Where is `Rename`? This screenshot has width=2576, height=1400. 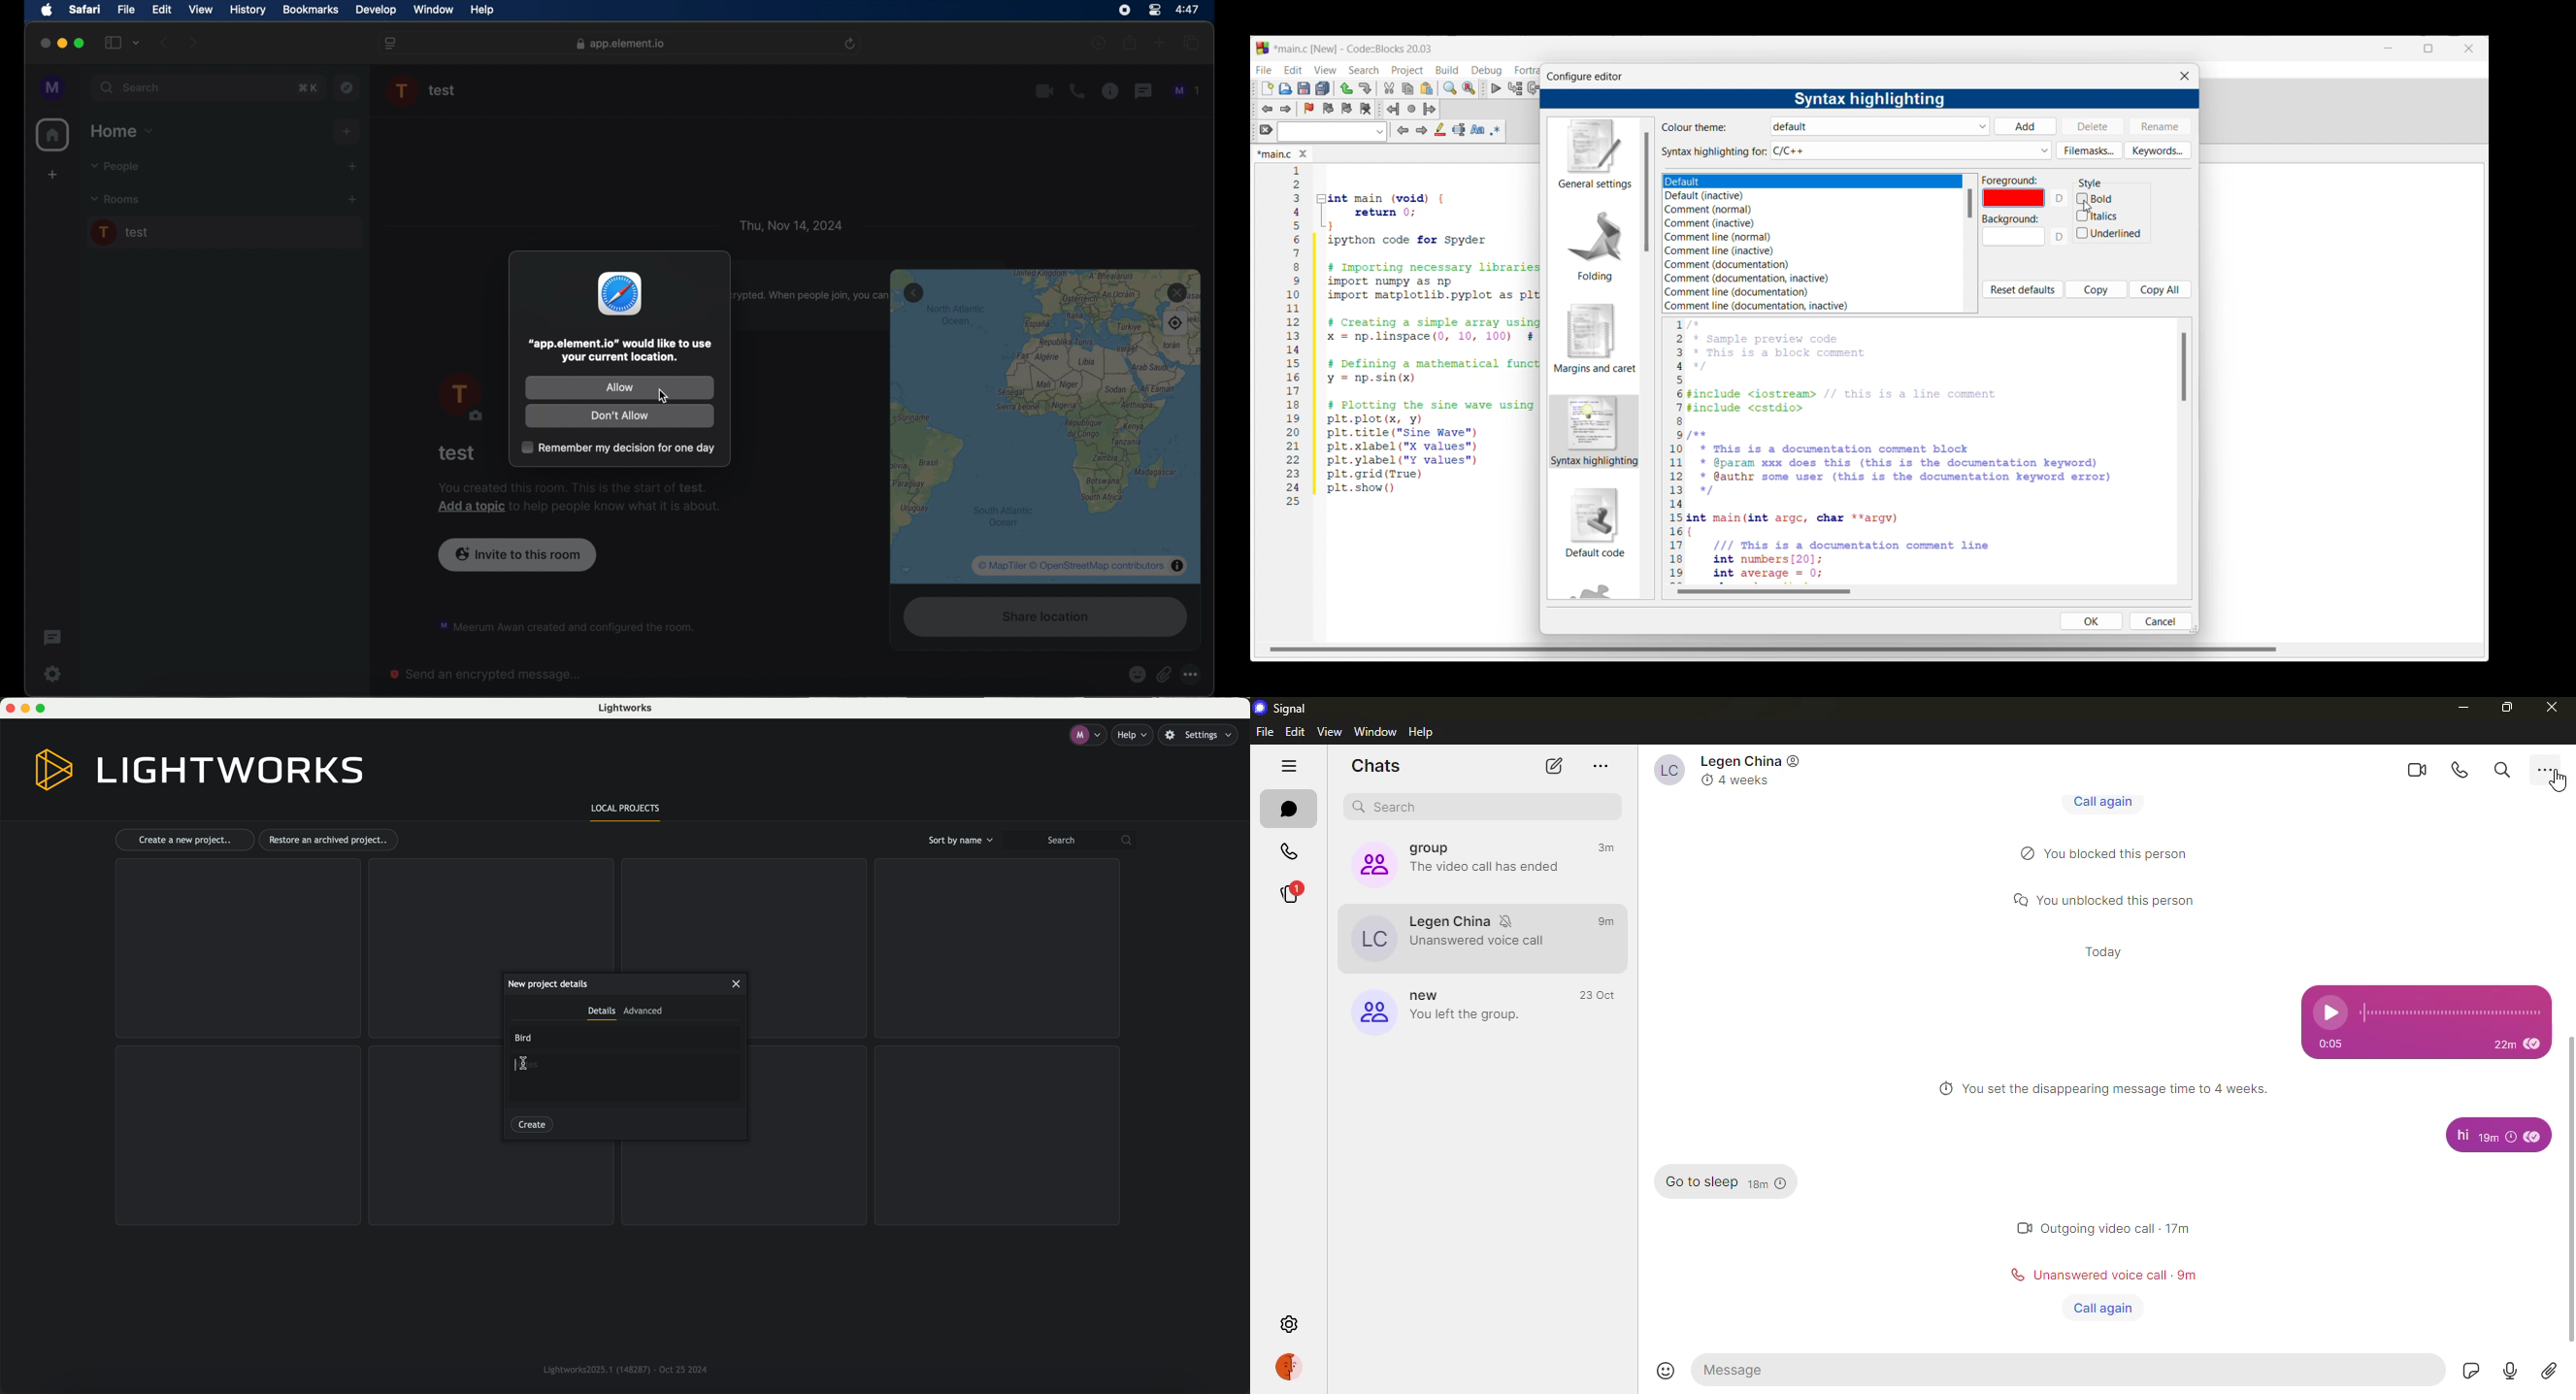
Rename is located at coordinates (2160, 126).